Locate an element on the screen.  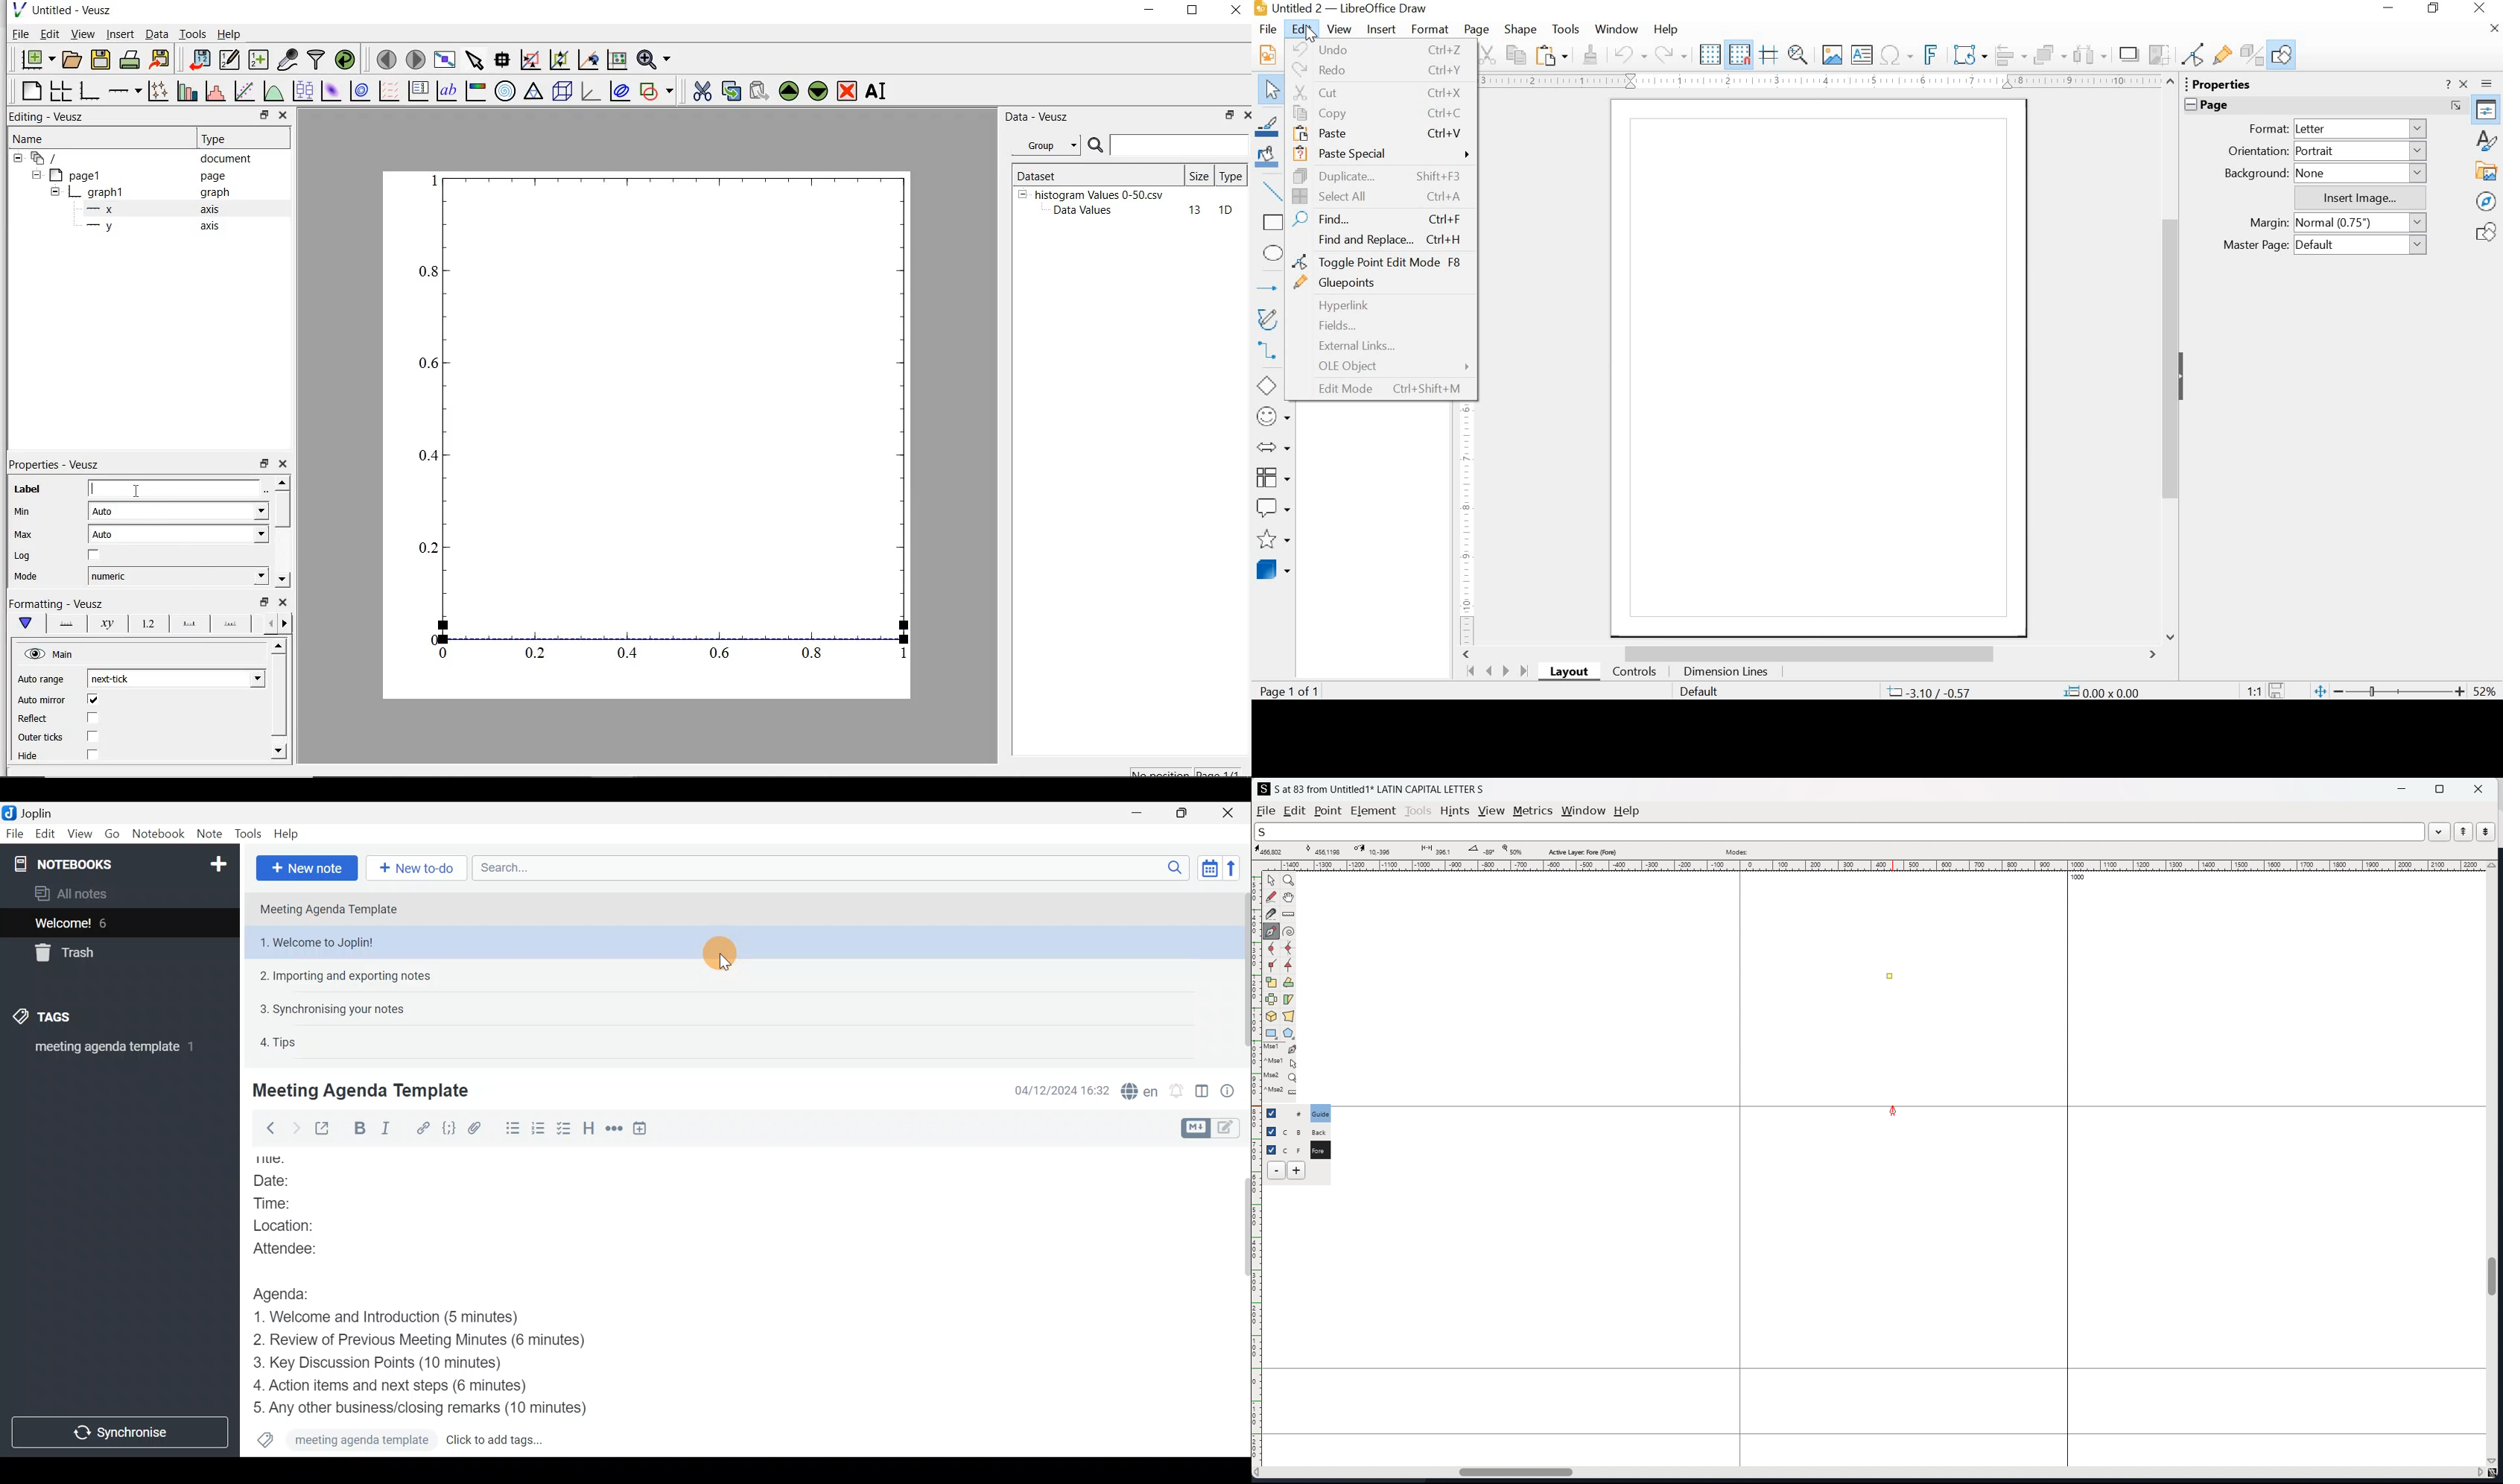
find is located at coordinates (1377, 218).